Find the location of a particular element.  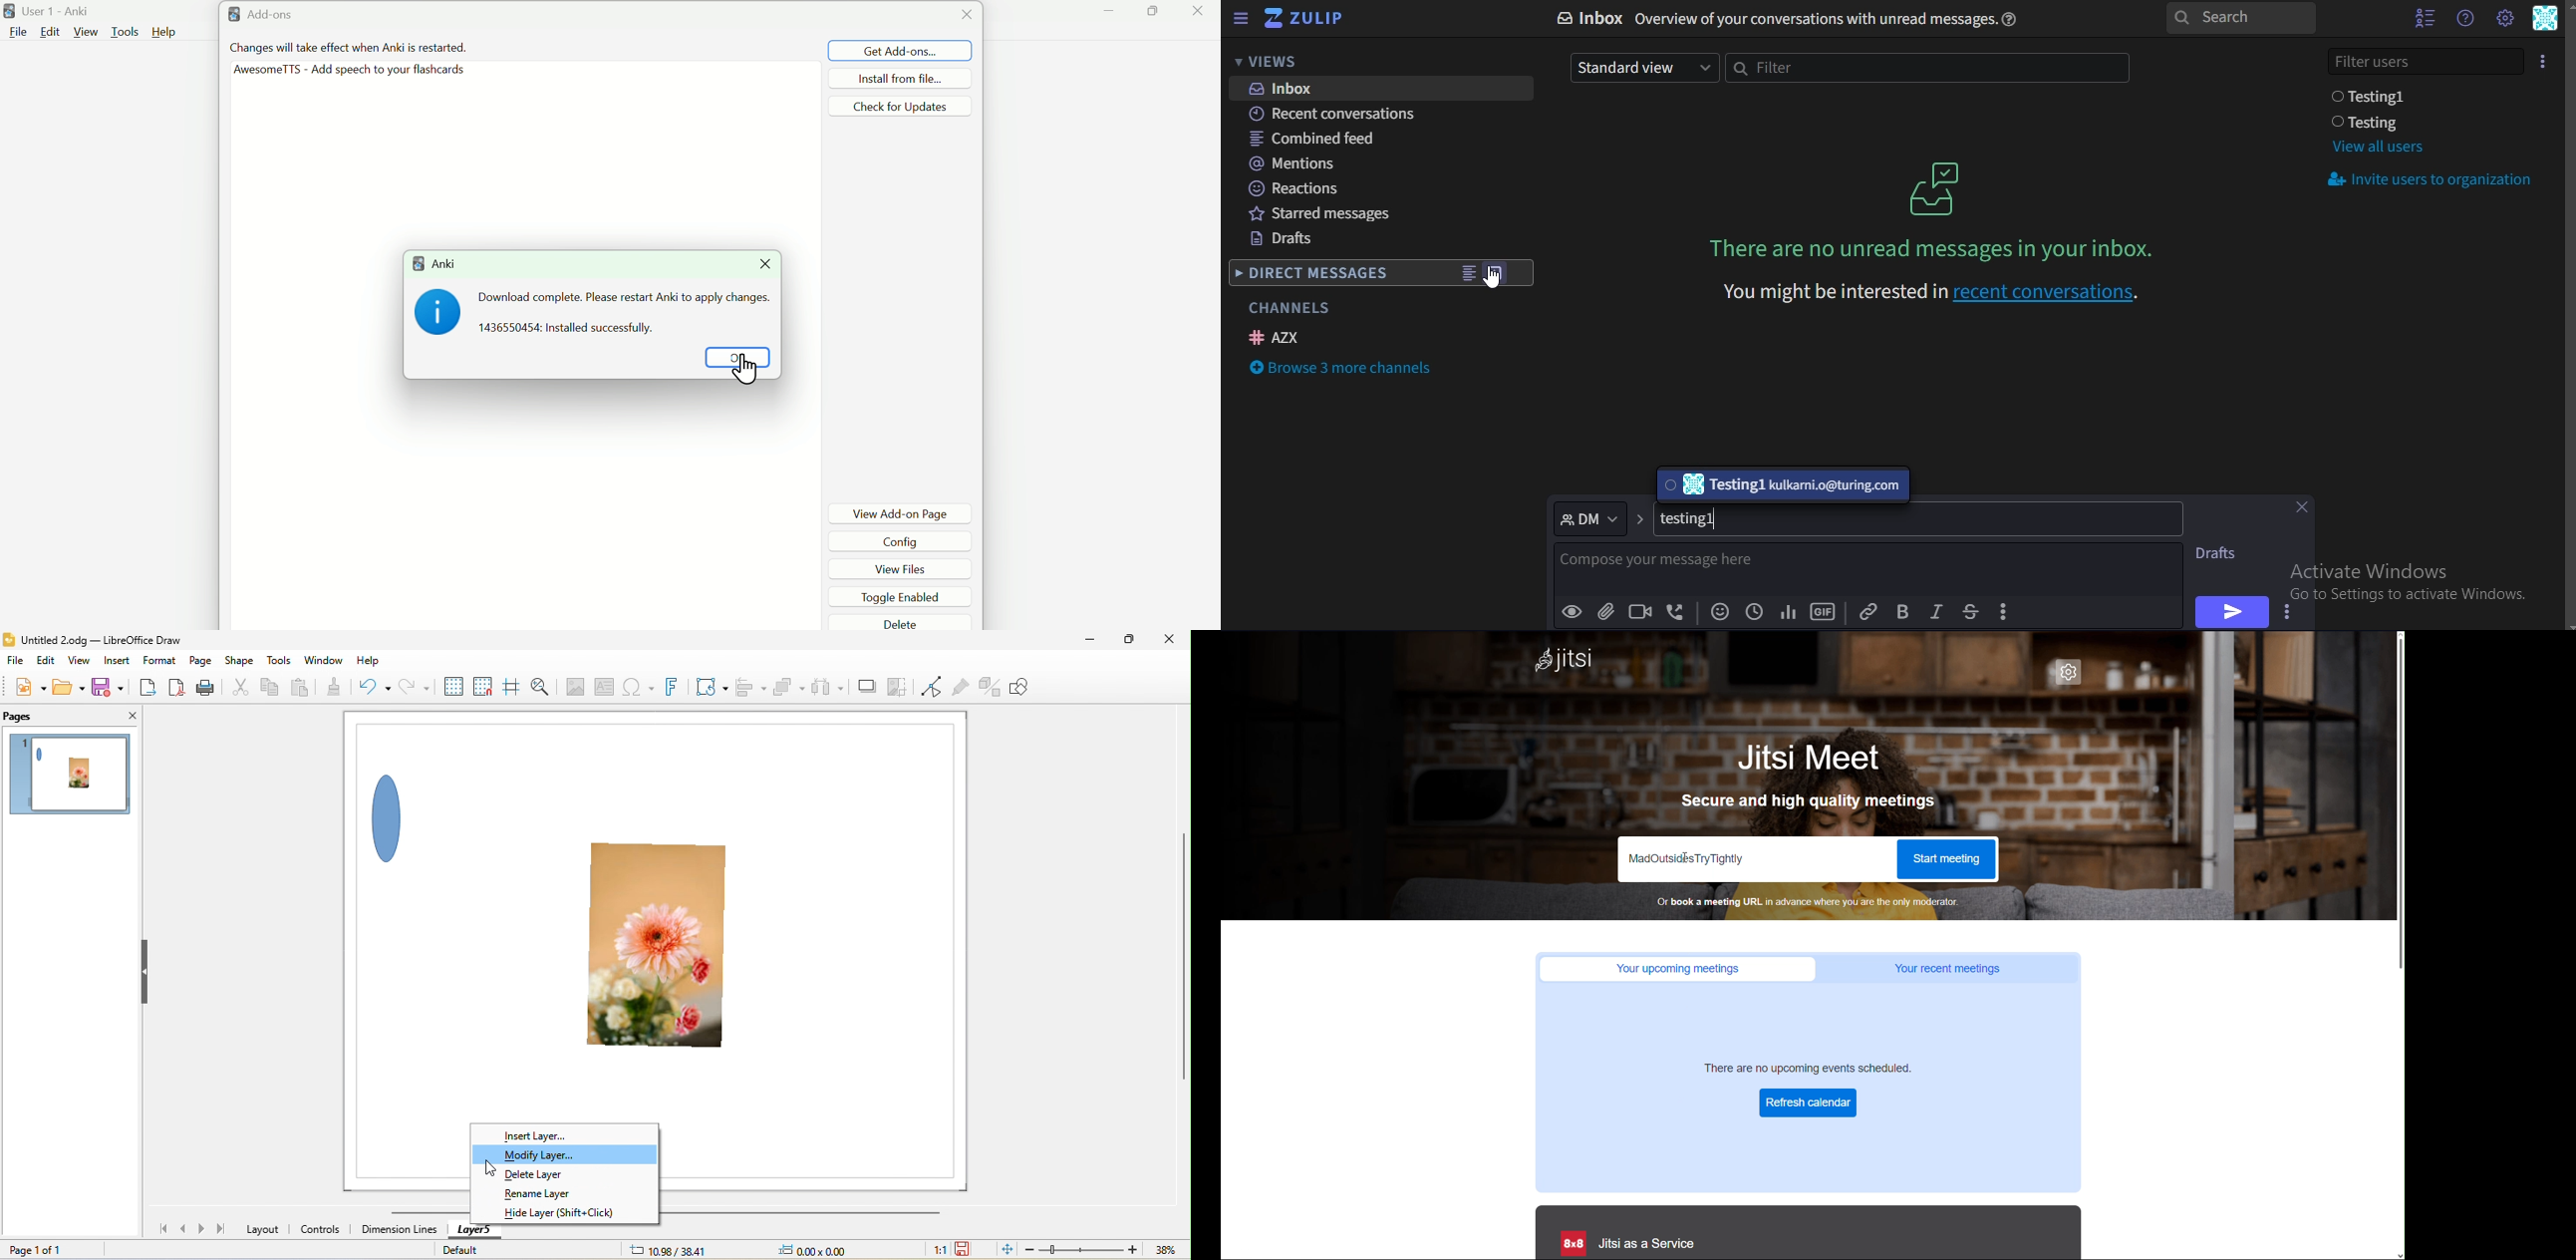

close is located at coordinates (1168, 642).